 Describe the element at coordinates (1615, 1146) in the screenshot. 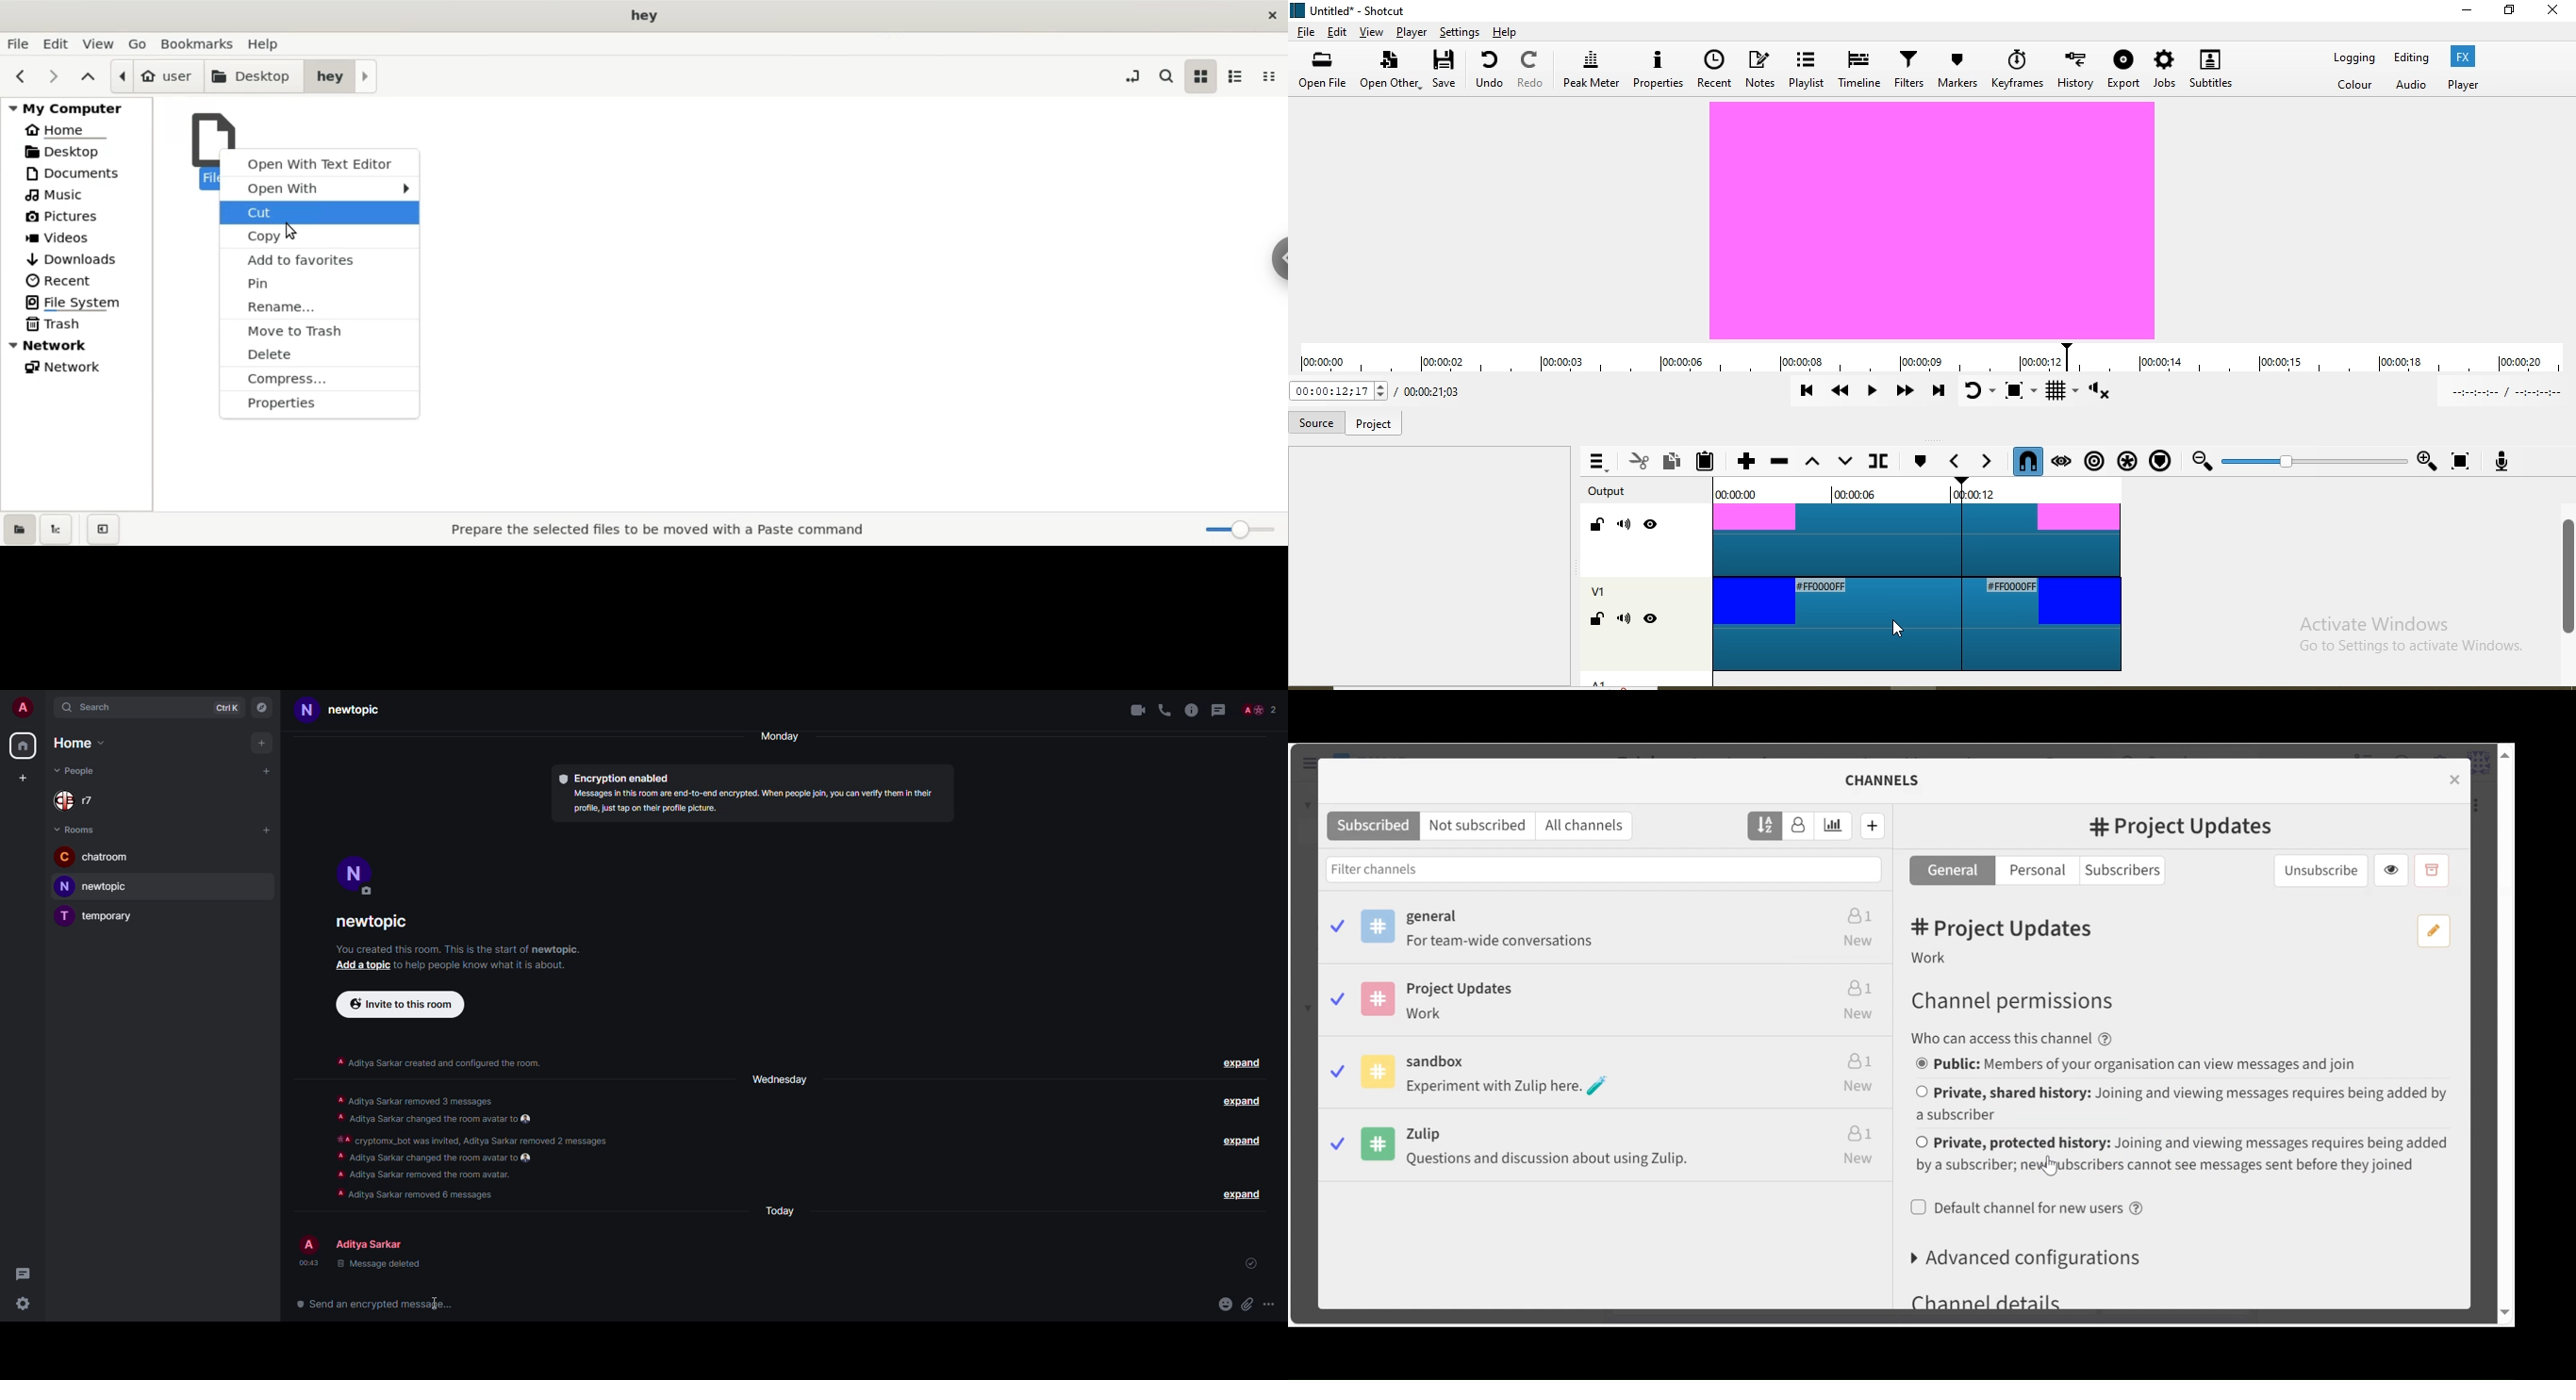

I see `zulip` at that location.